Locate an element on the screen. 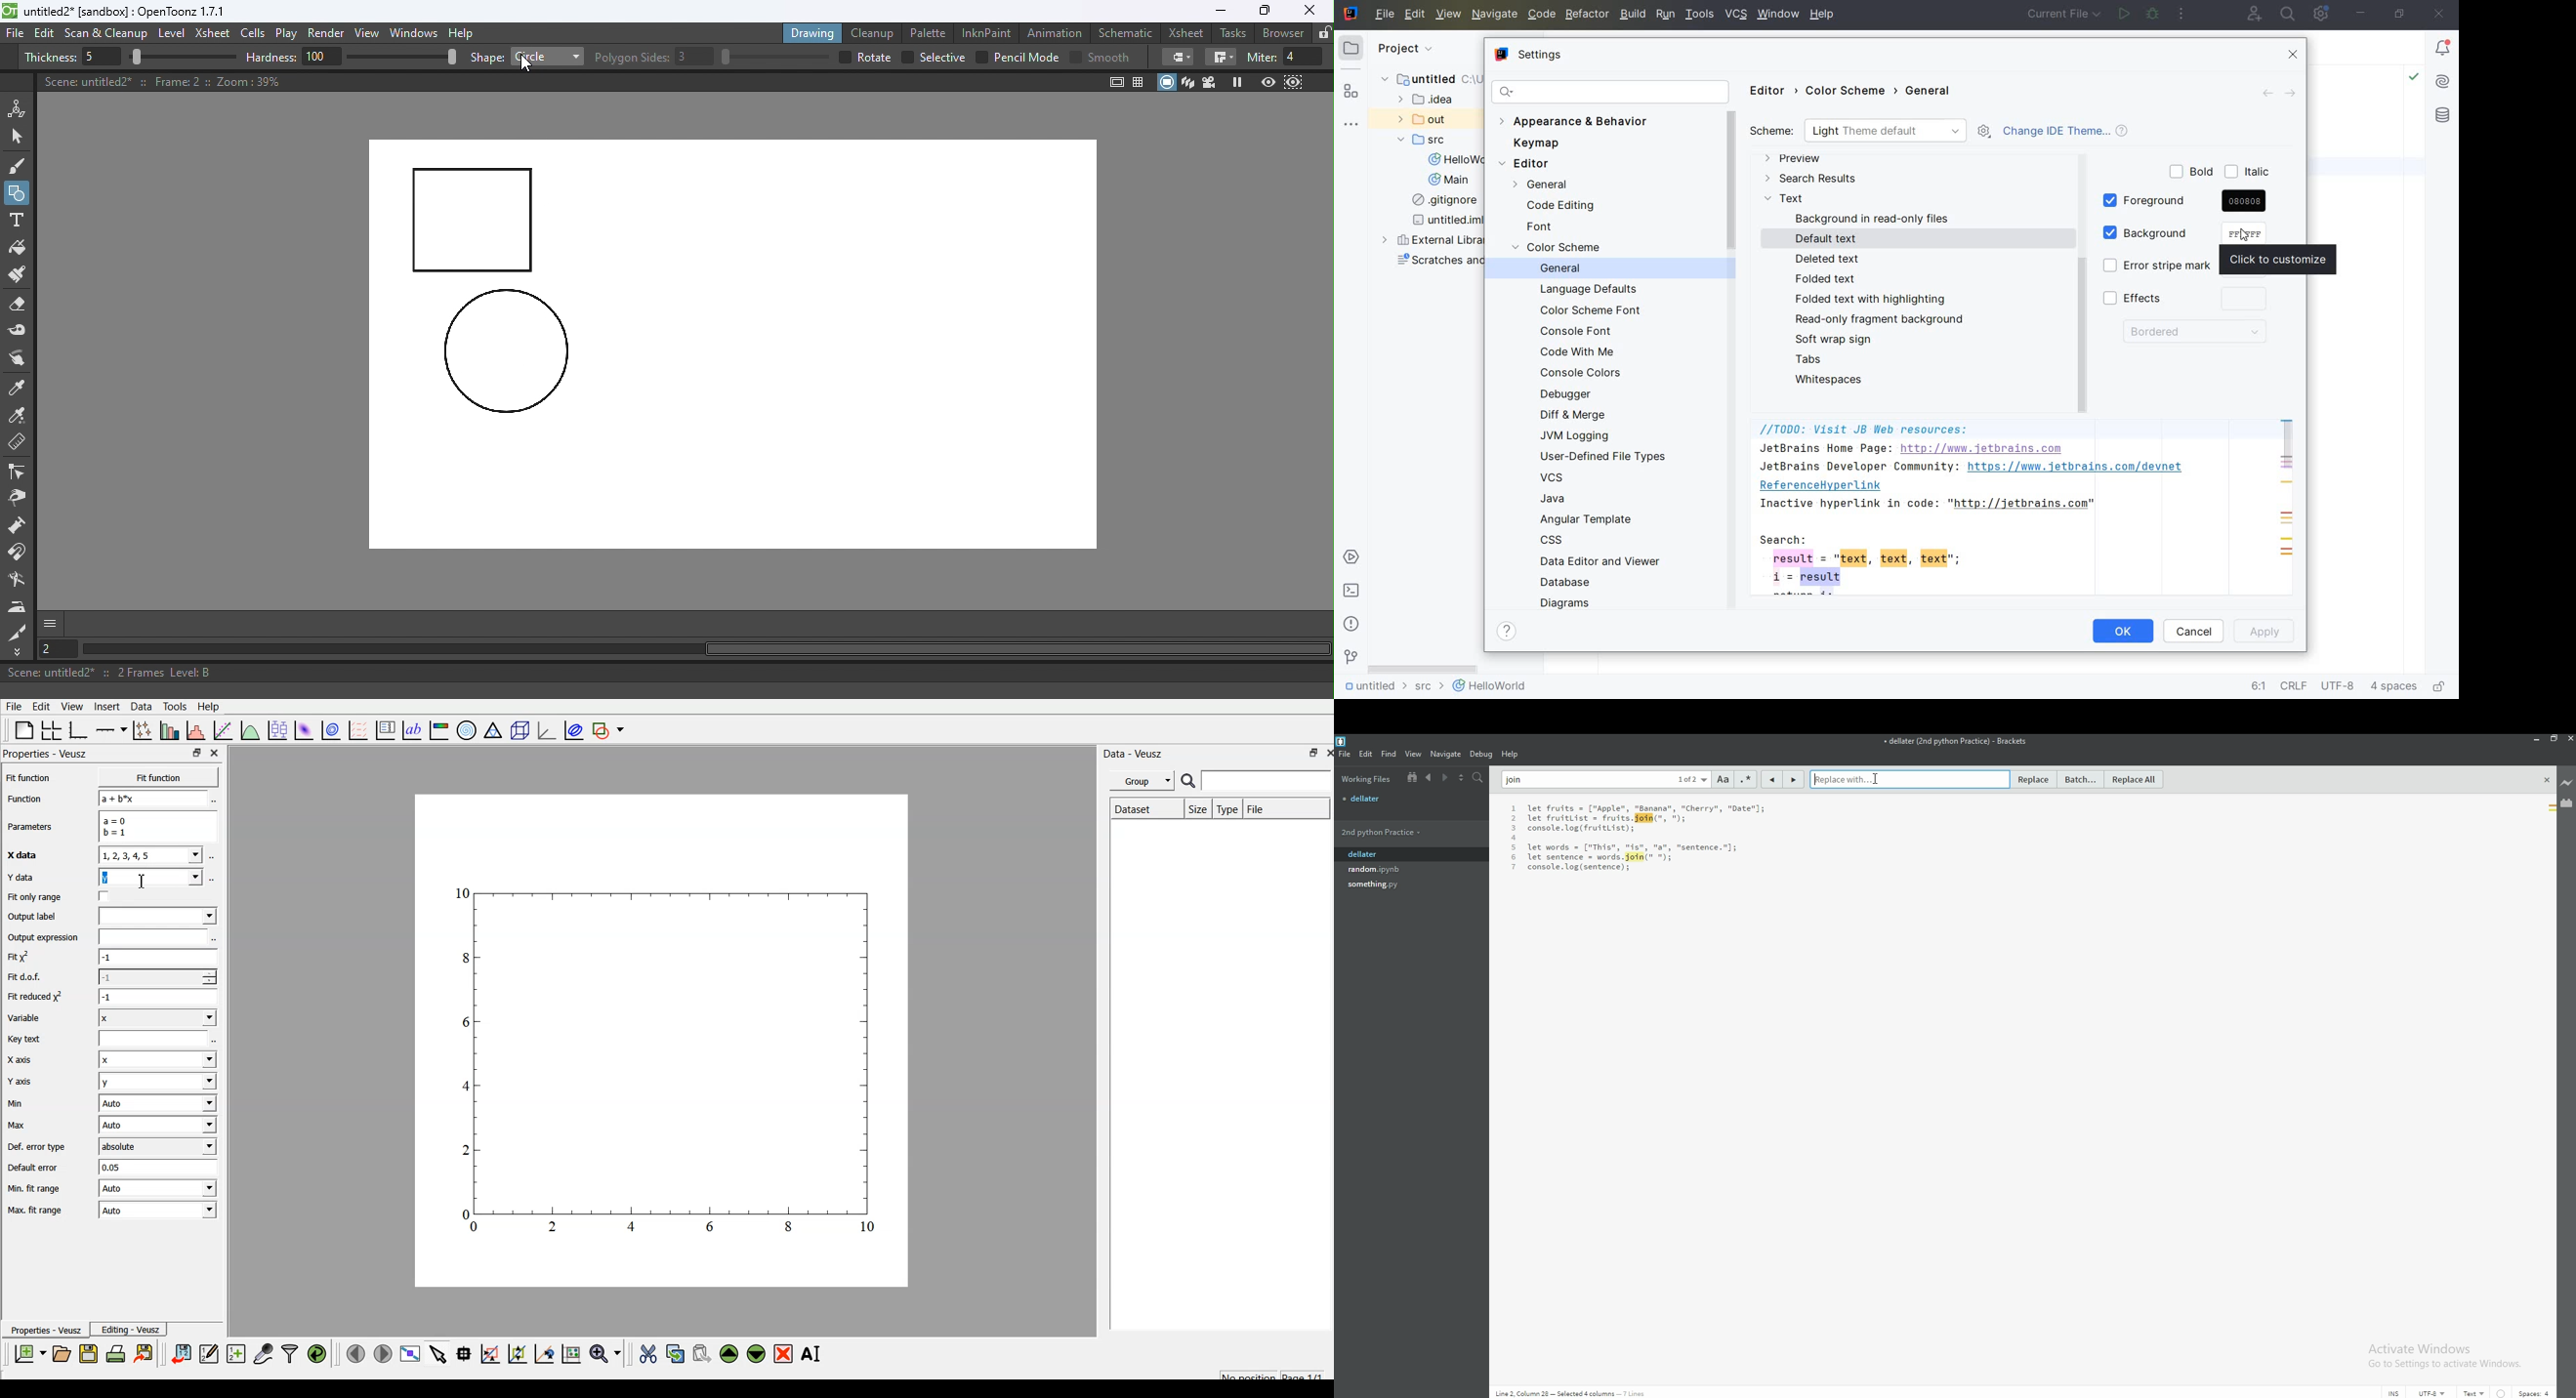 Image resolution: width=2576 pixels, height=1400 pixels. check box is located at coordinates (106, 896).